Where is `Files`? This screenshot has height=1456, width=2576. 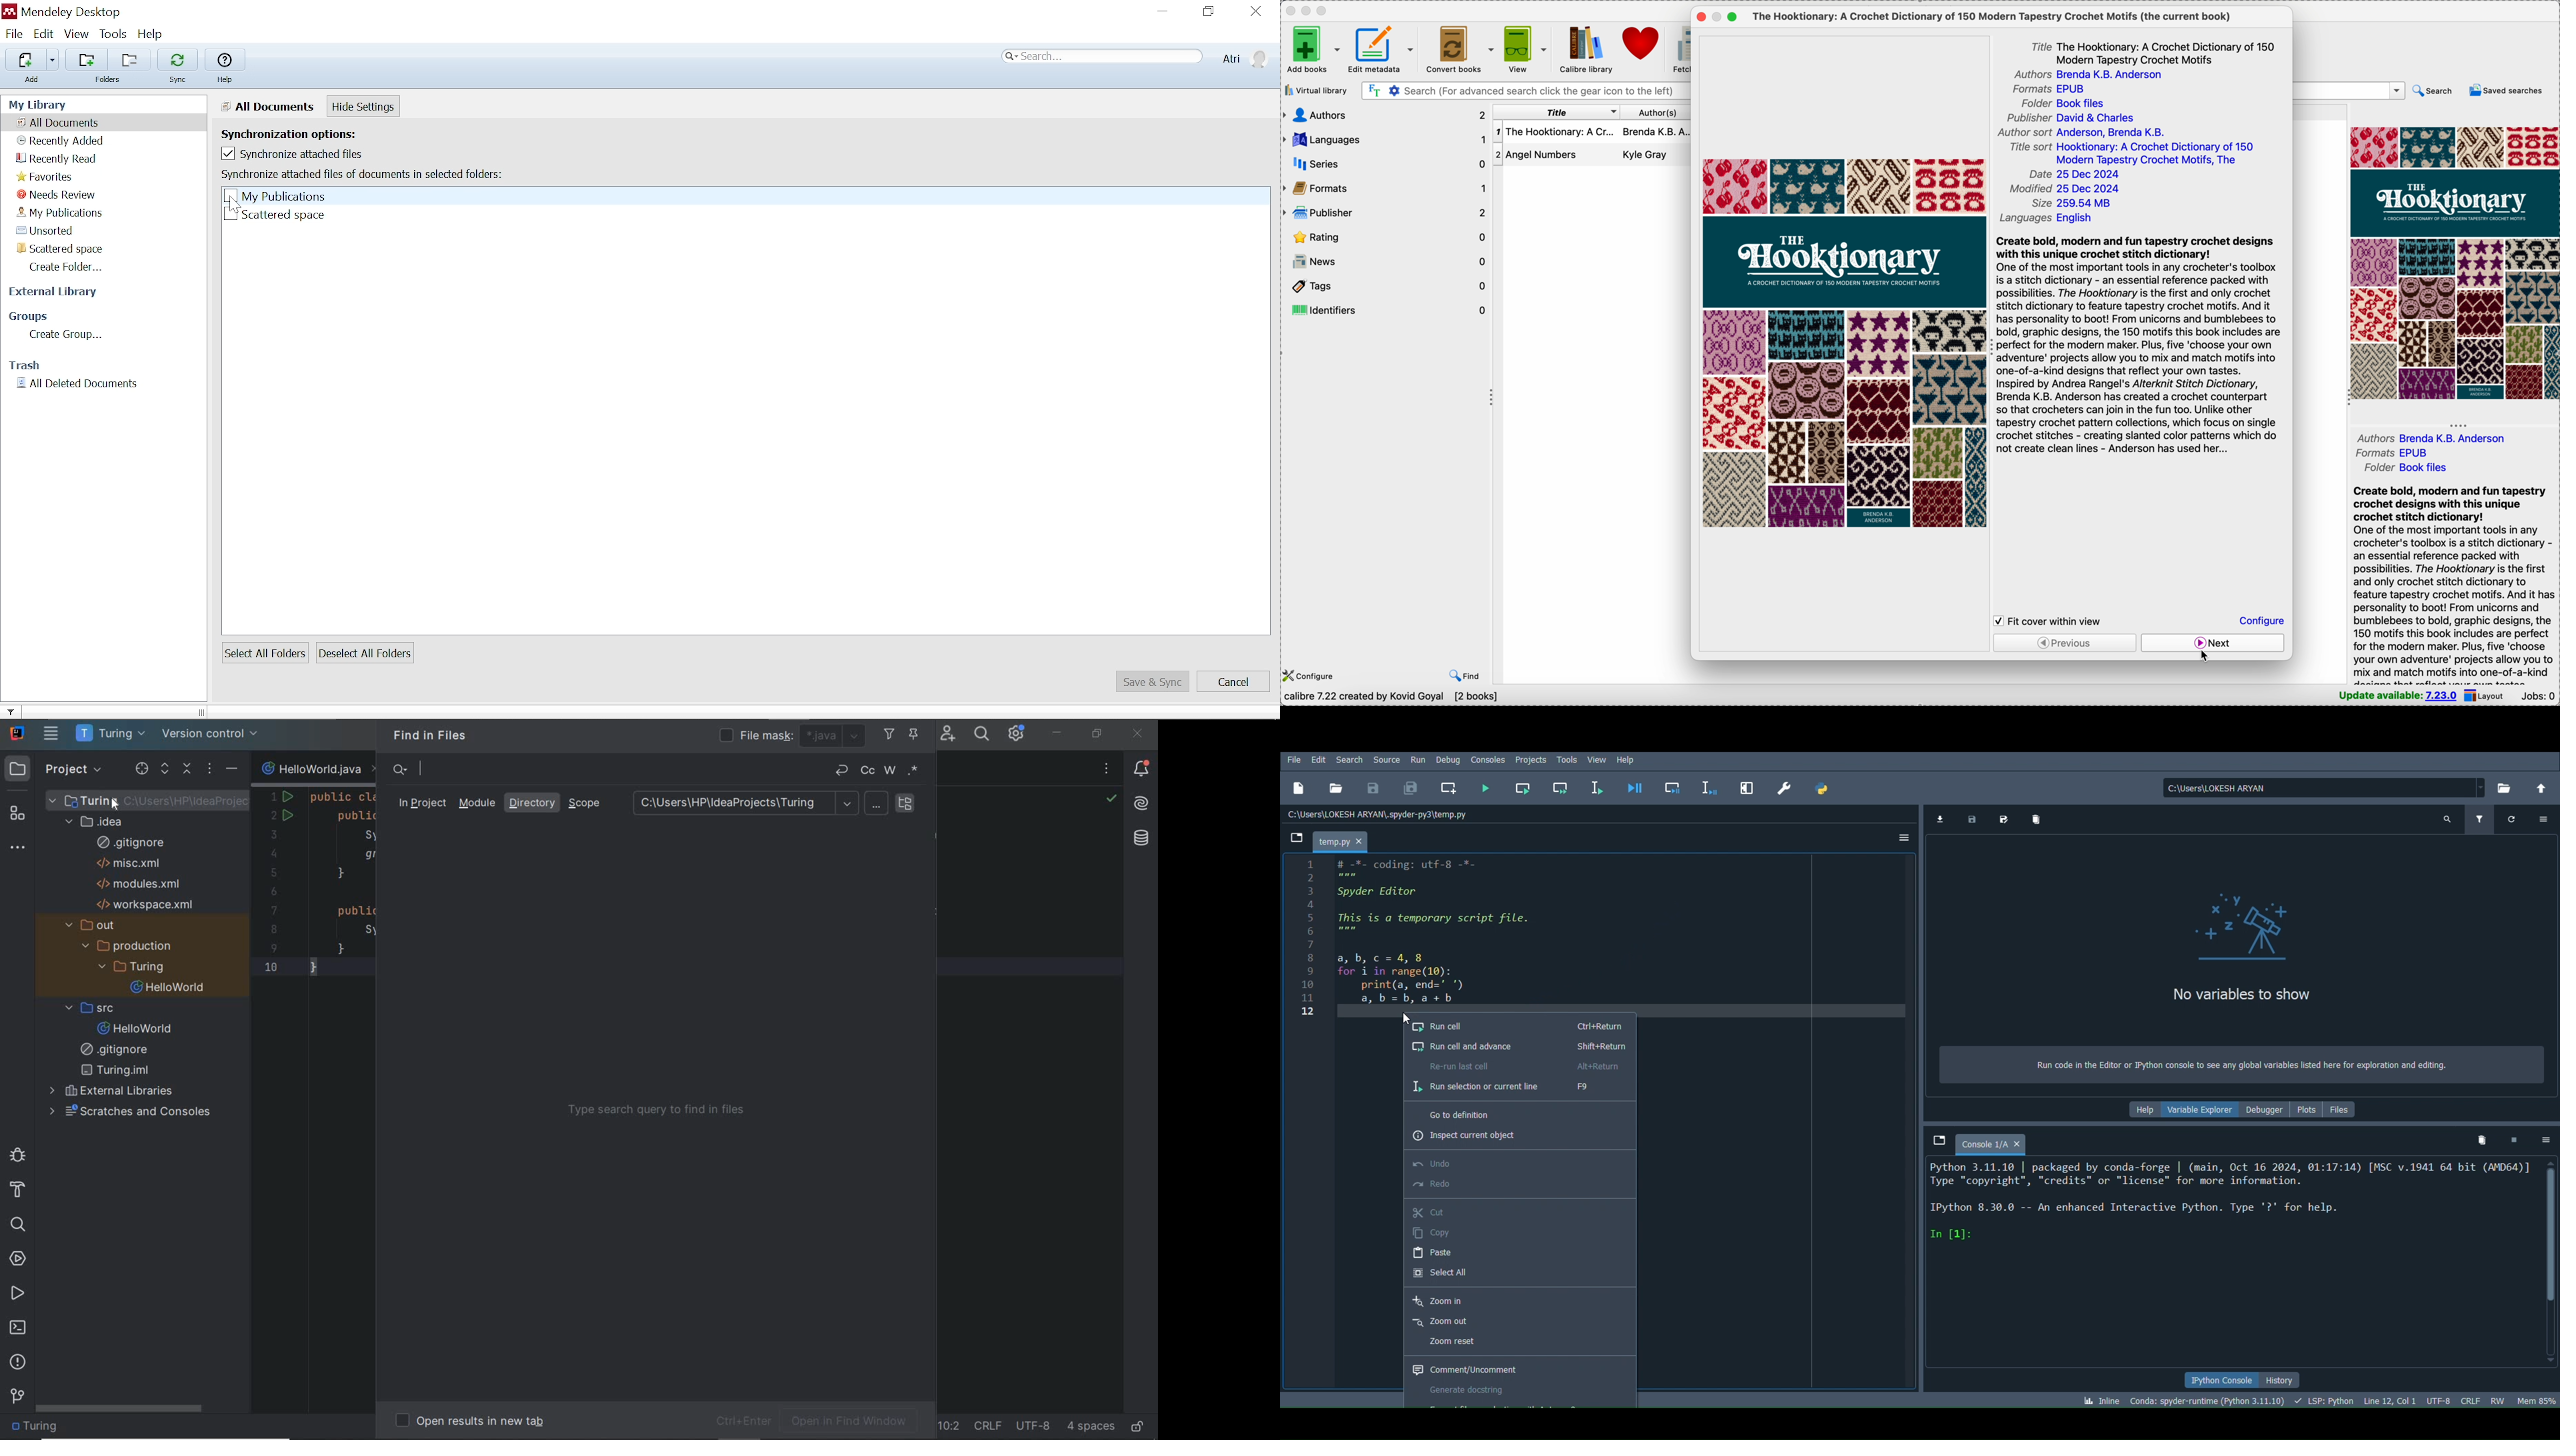
Files is located at coordinates (2343, 1110).